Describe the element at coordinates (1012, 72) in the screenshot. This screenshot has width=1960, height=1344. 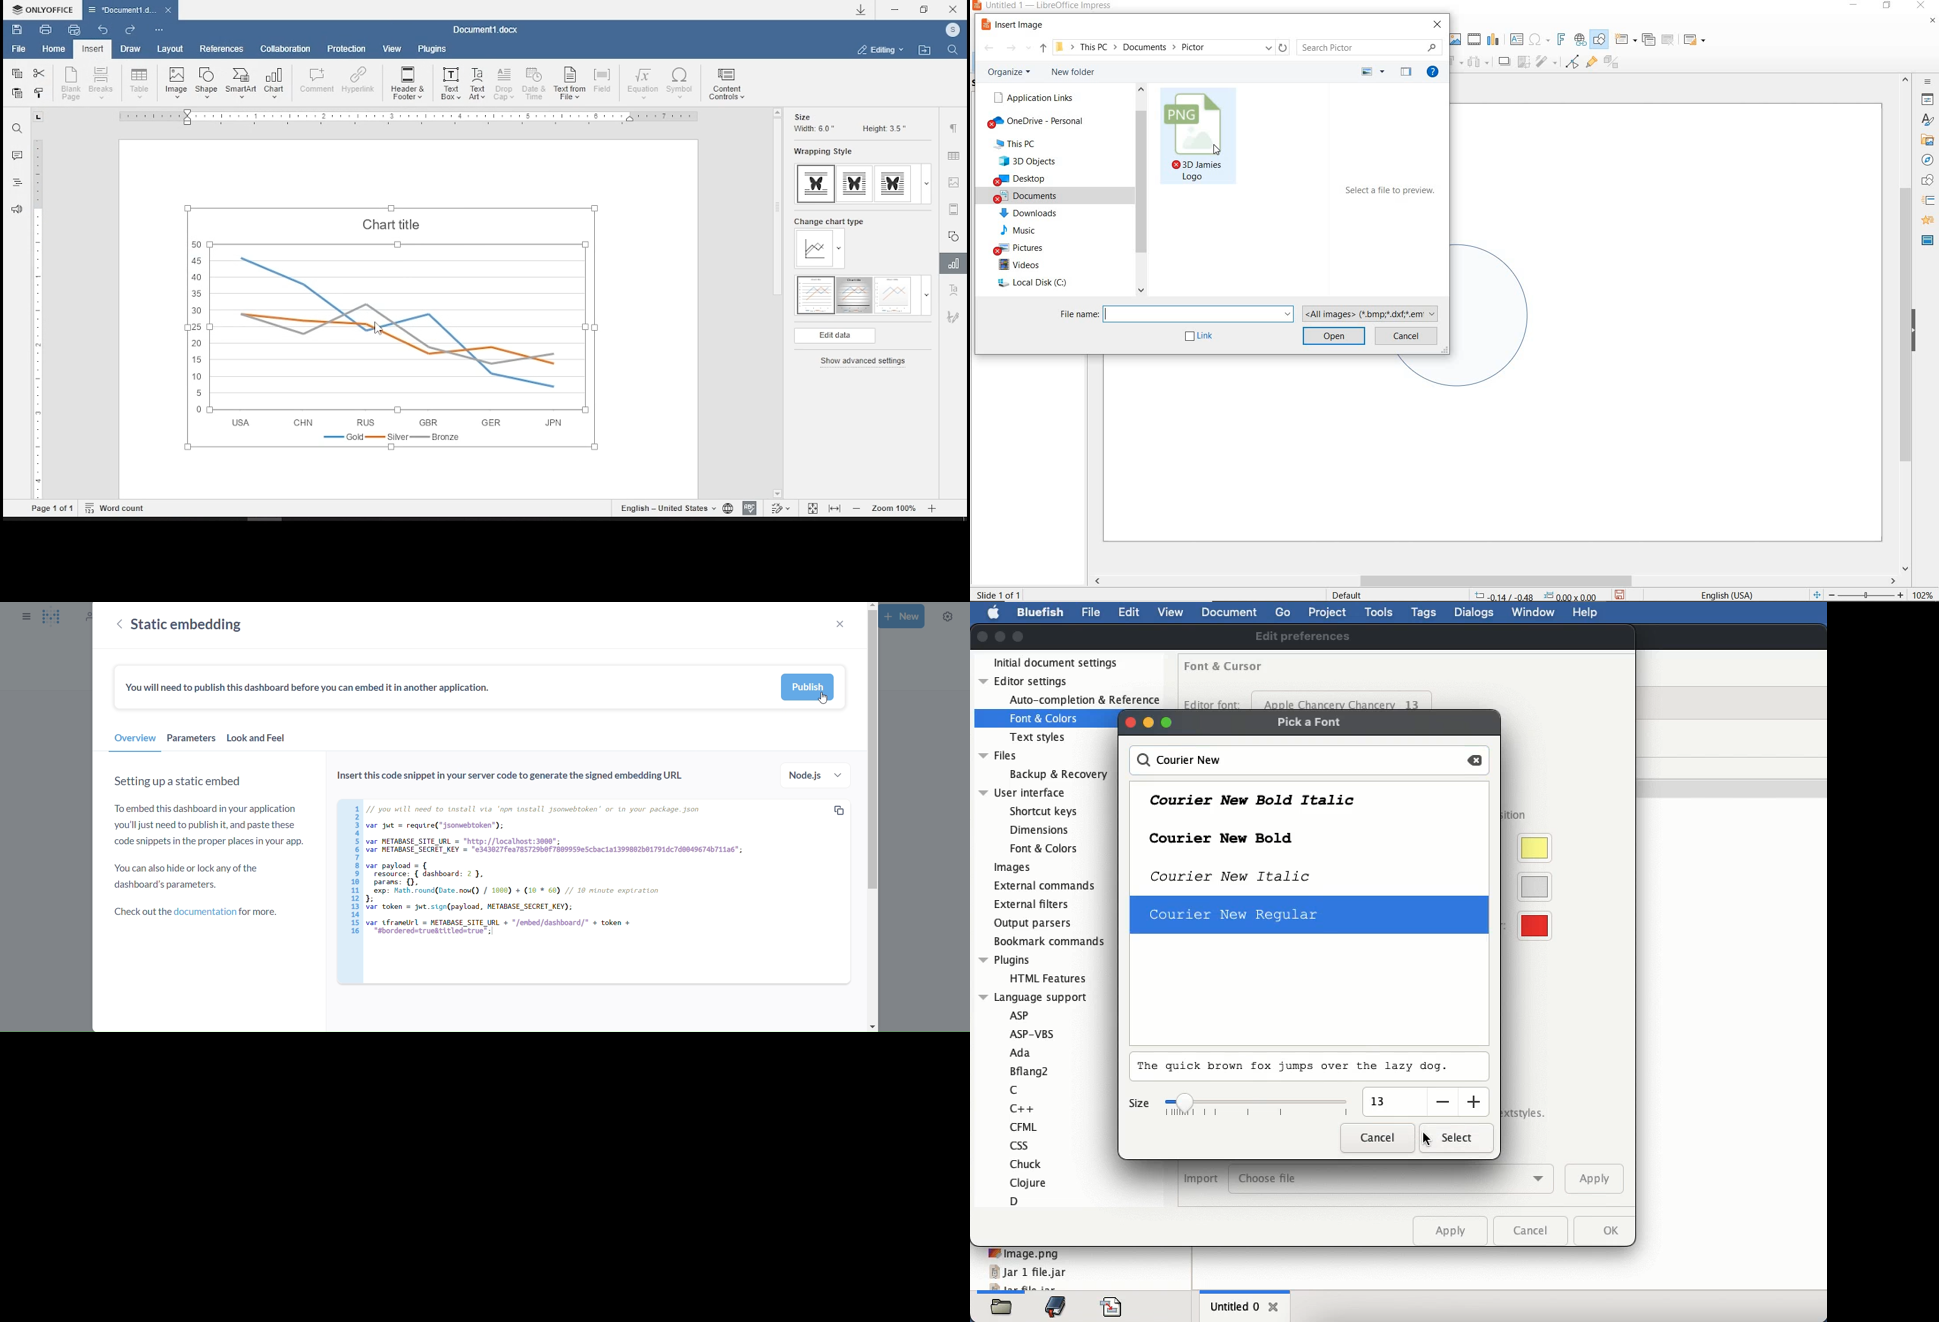
I see `organize` at that location.